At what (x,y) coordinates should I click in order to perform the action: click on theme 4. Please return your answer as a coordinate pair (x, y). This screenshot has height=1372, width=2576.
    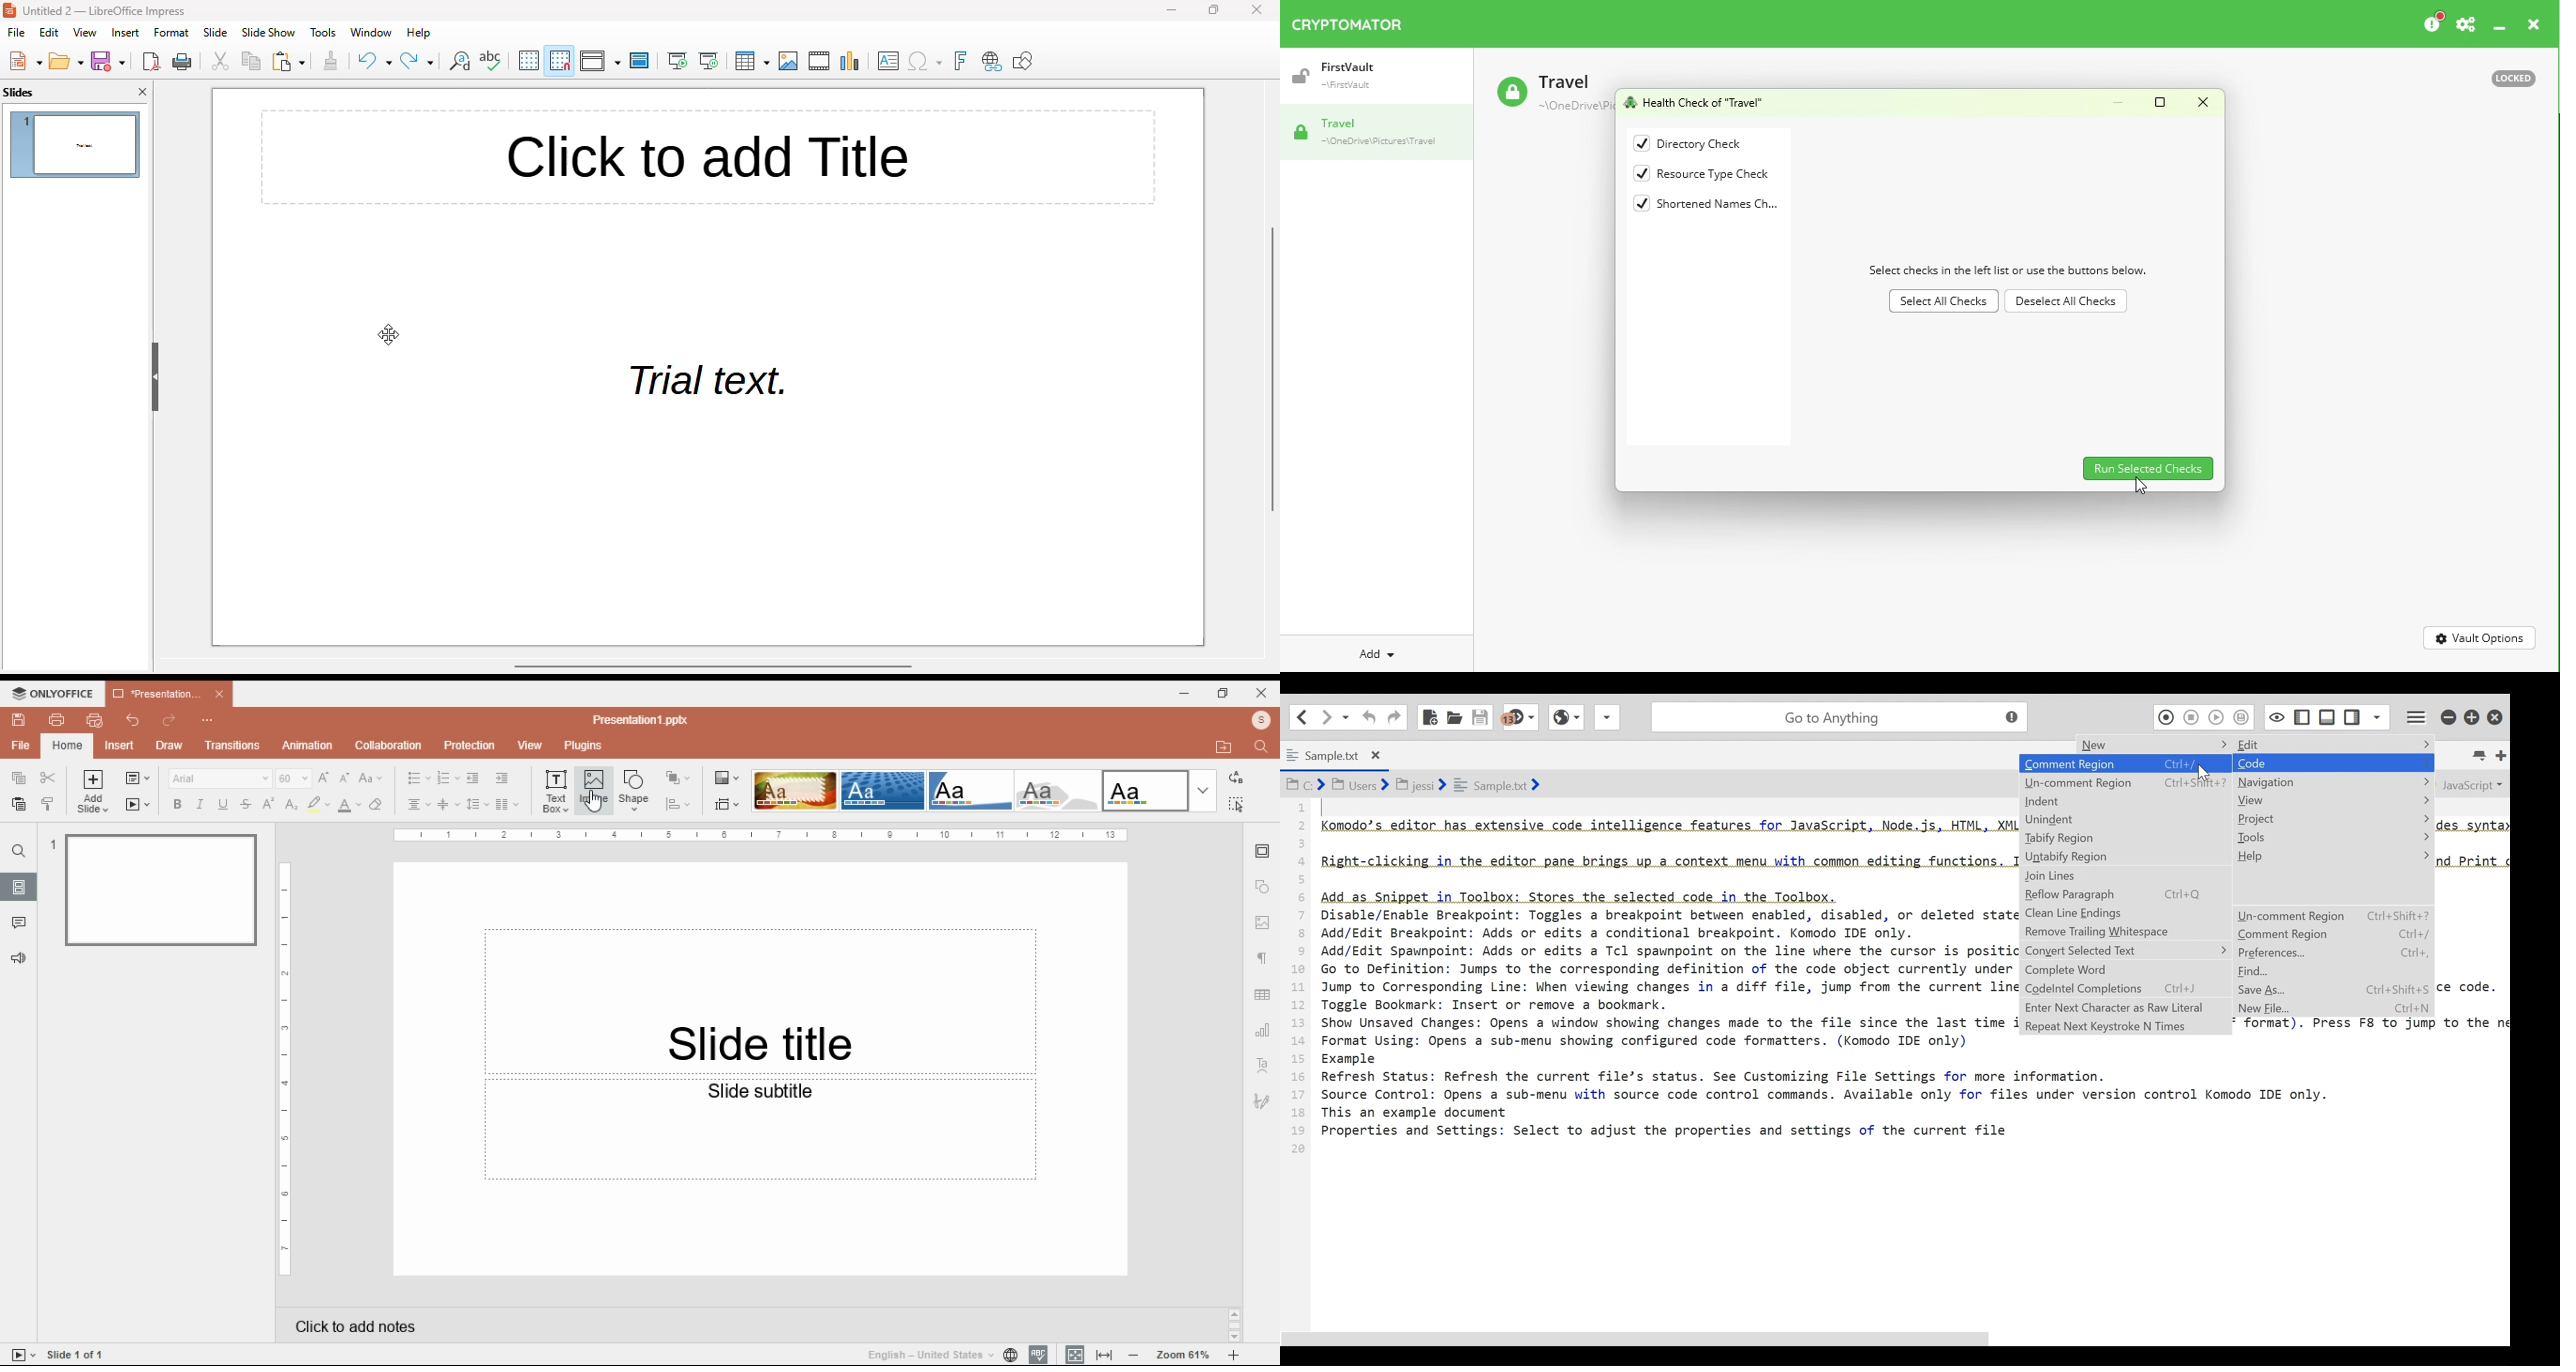
    Looking at the image, I should click on (1056, 791).